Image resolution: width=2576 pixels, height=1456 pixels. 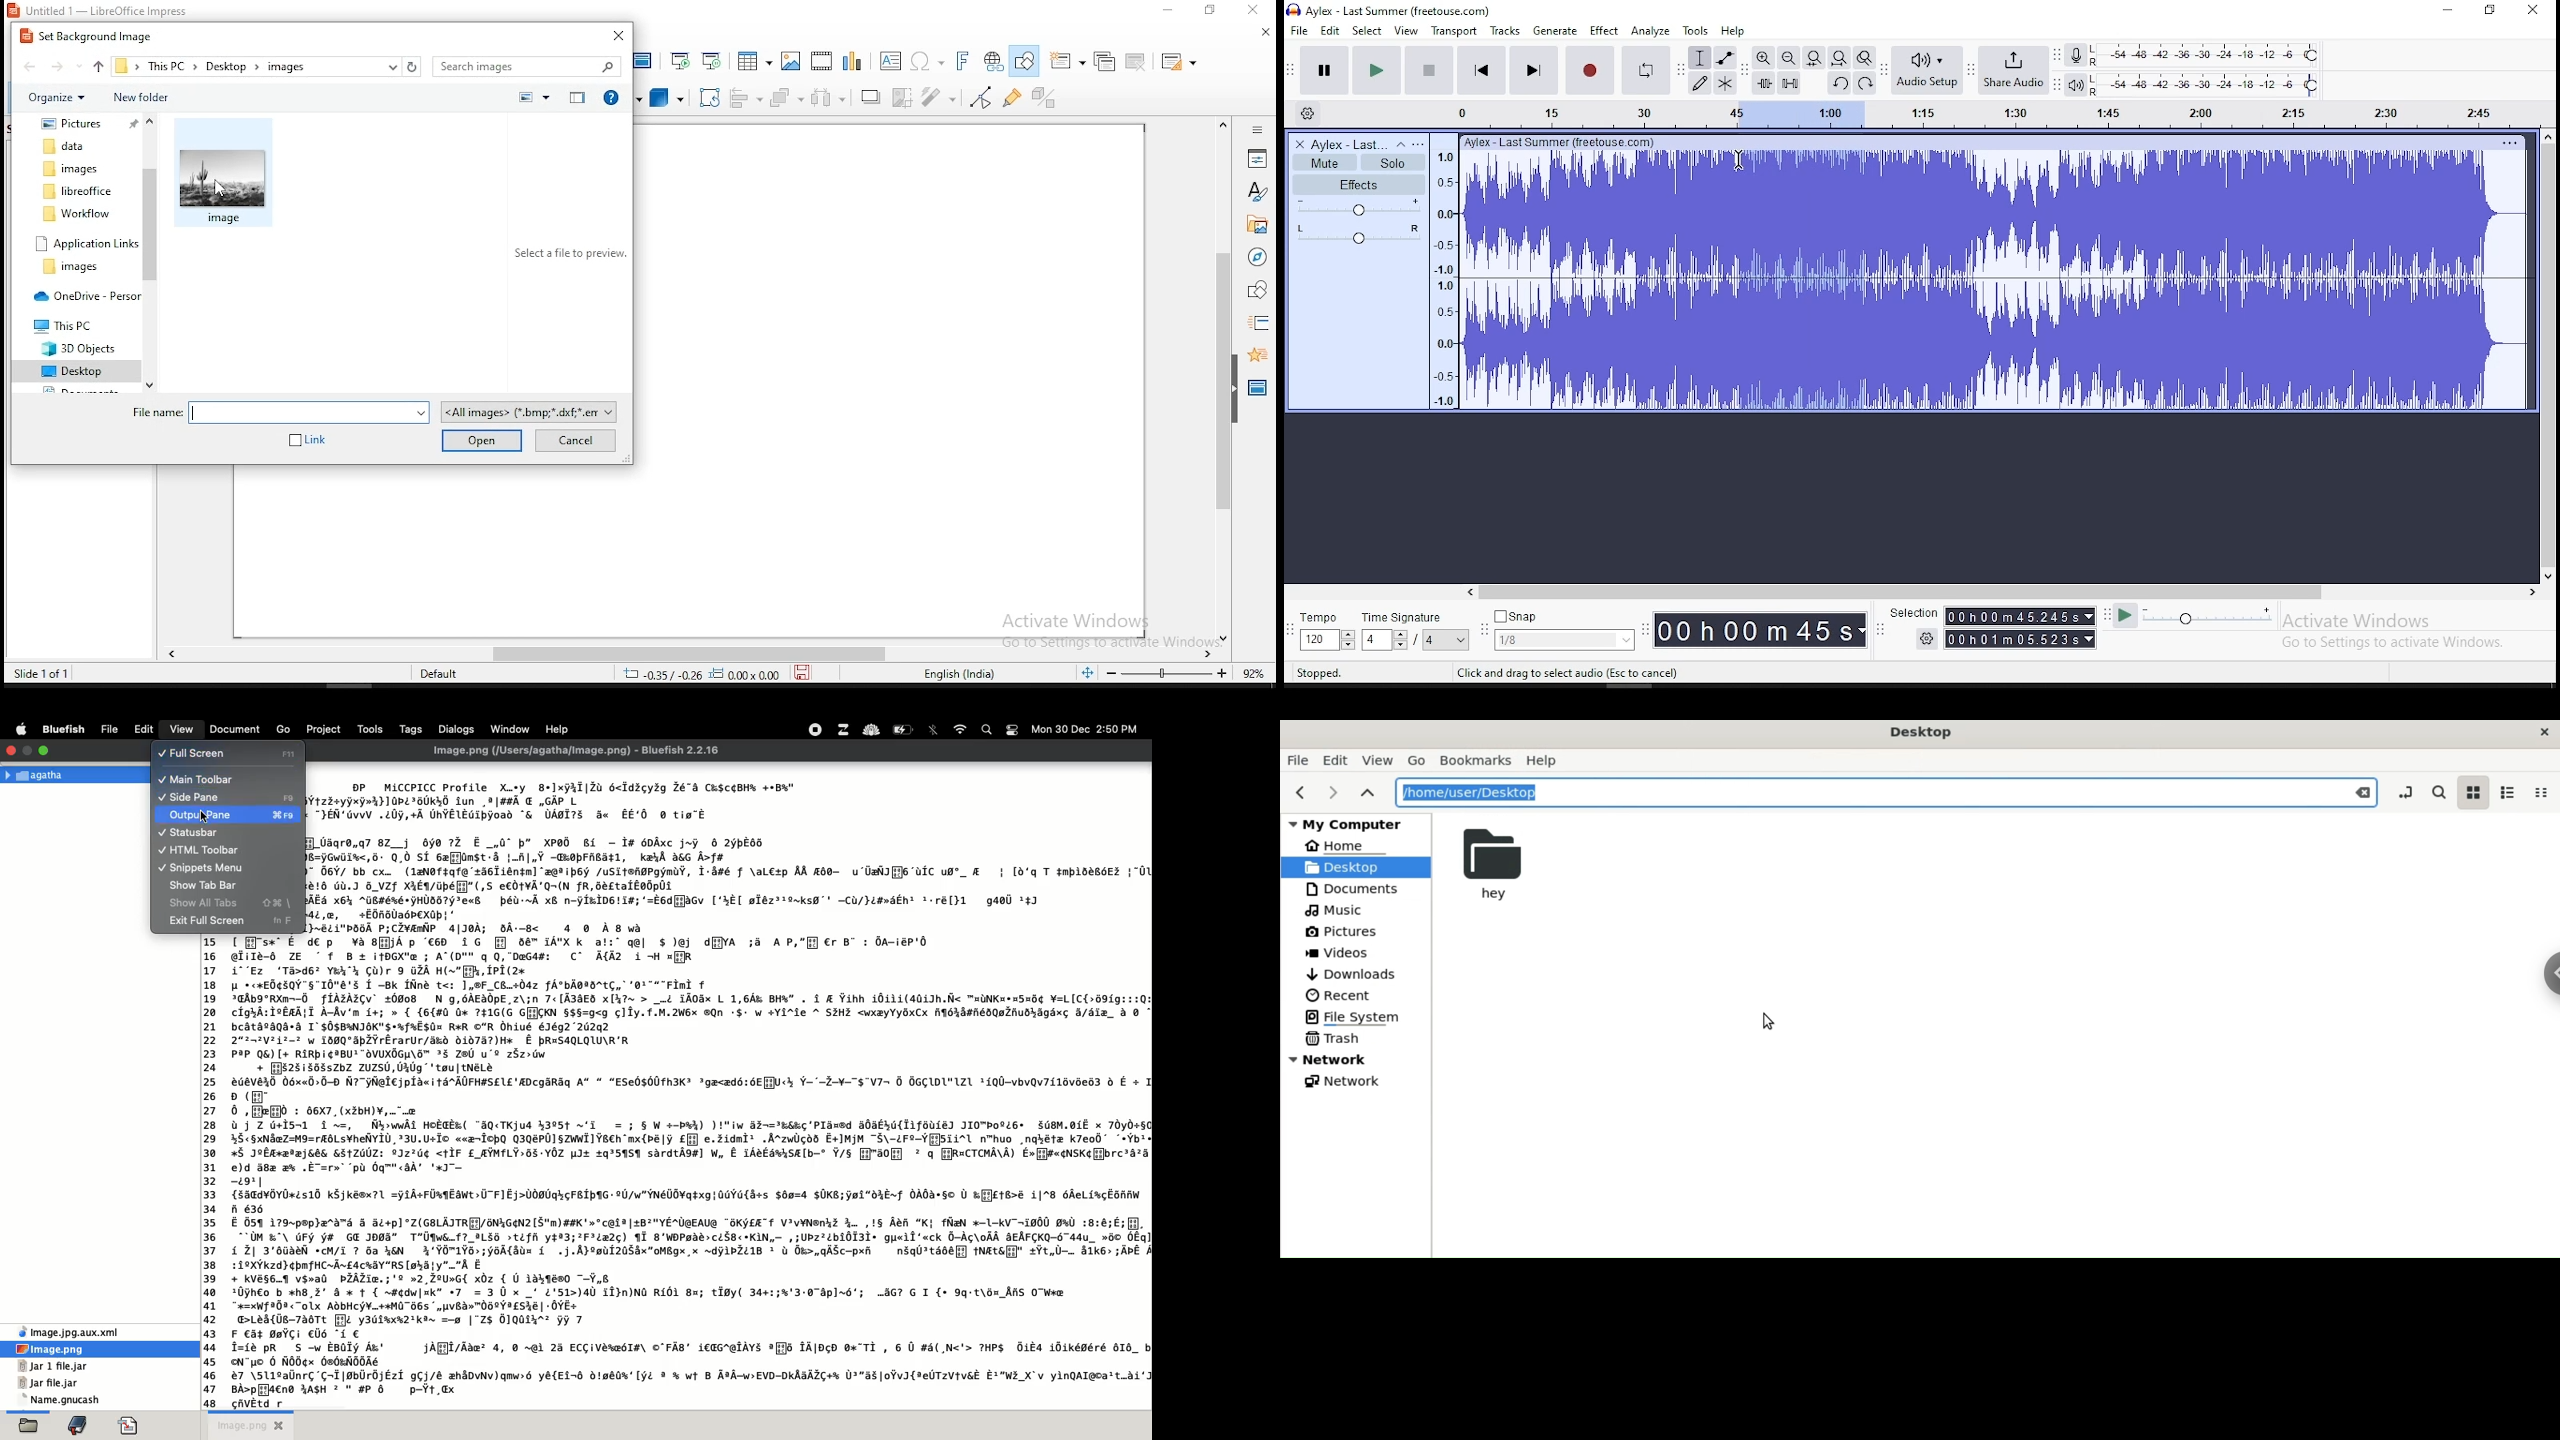 I want to click on text box, so click(x=891, y=62).